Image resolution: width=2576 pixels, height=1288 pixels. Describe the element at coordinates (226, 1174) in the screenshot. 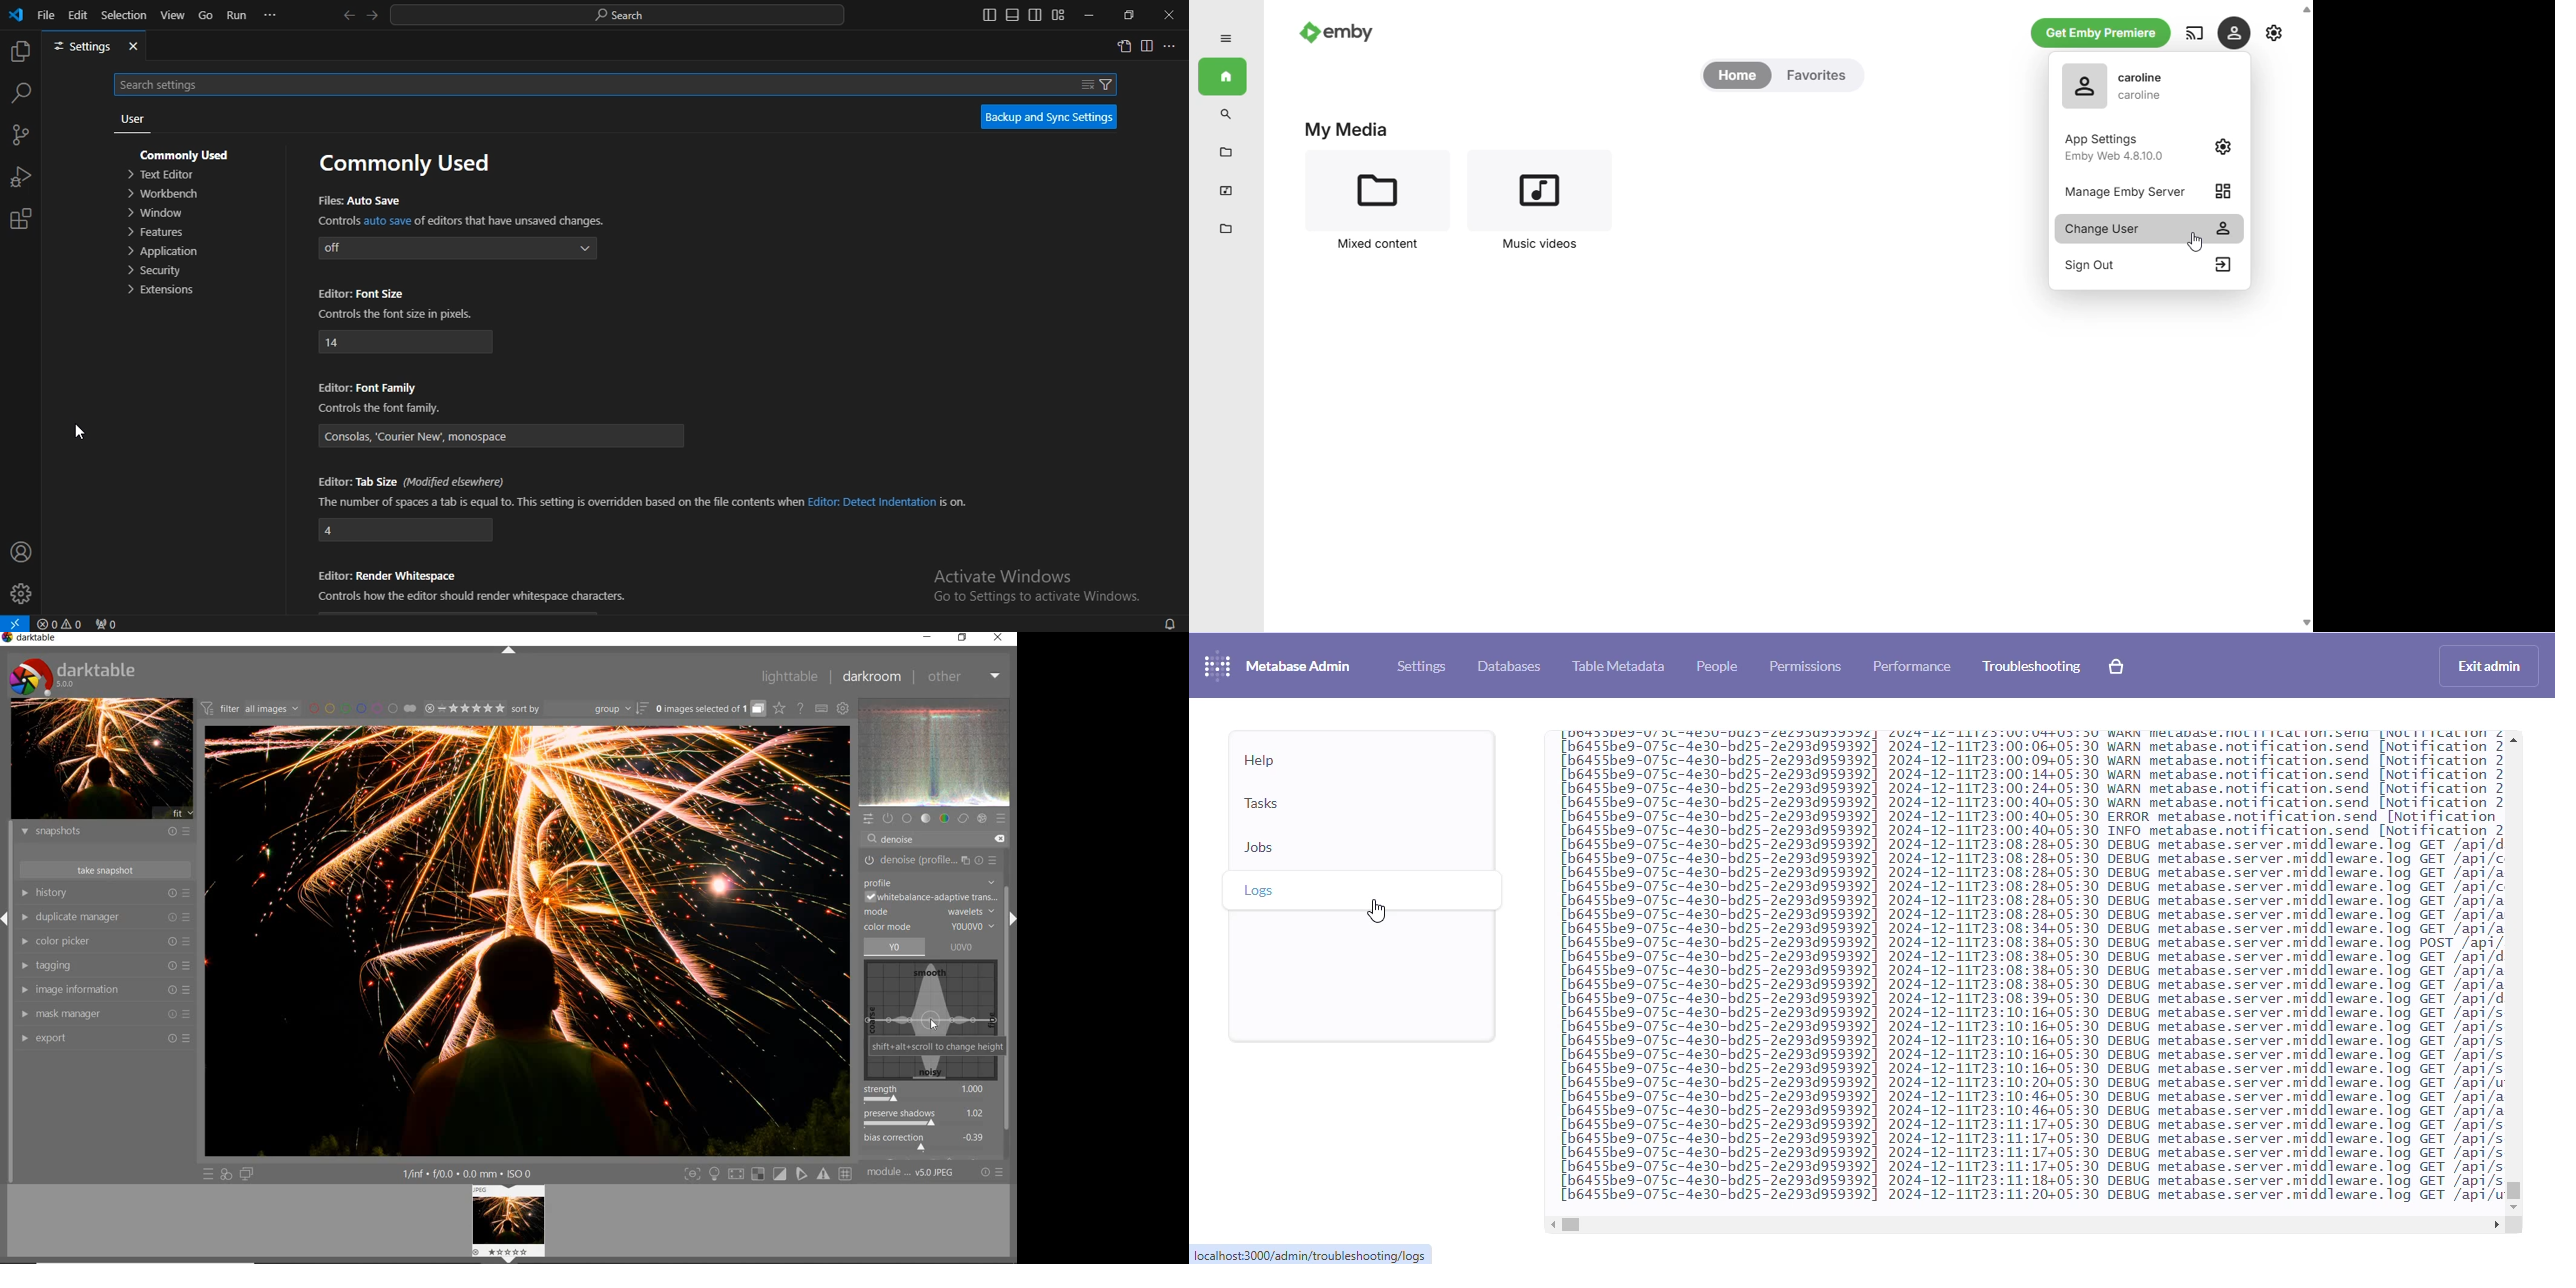

I see `quick access for applying any of your styles` at that location.